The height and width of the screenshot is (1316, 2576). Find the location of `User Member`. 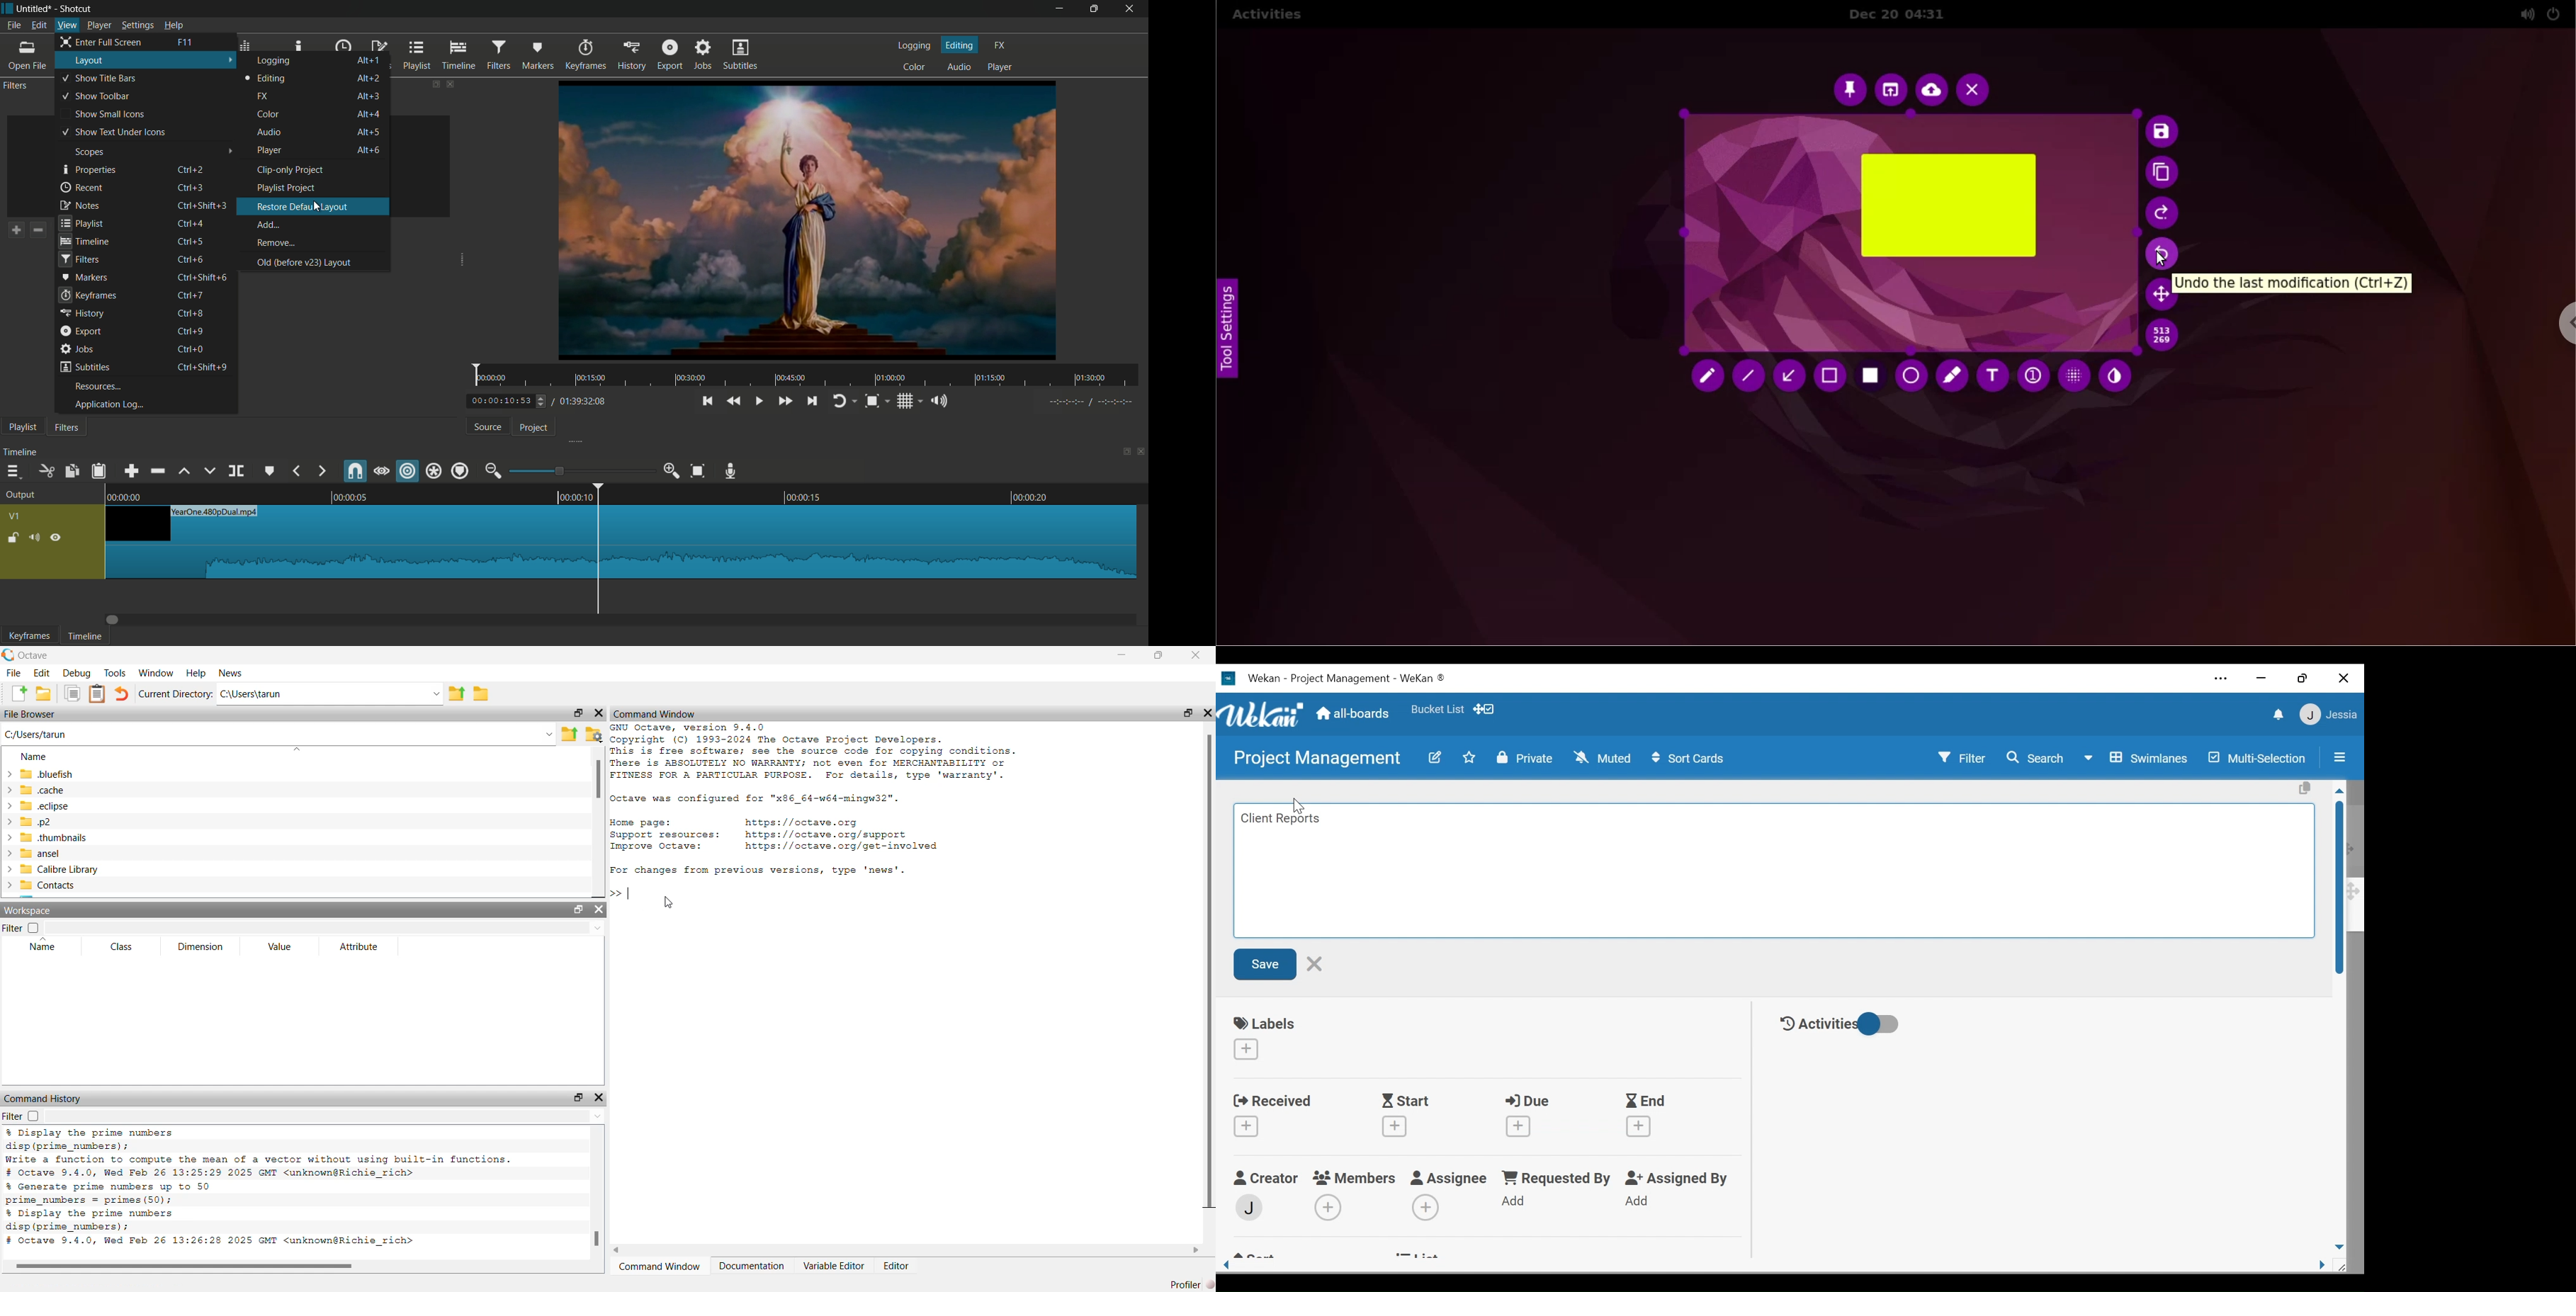

User Member is located at coordinates (2329, 714).